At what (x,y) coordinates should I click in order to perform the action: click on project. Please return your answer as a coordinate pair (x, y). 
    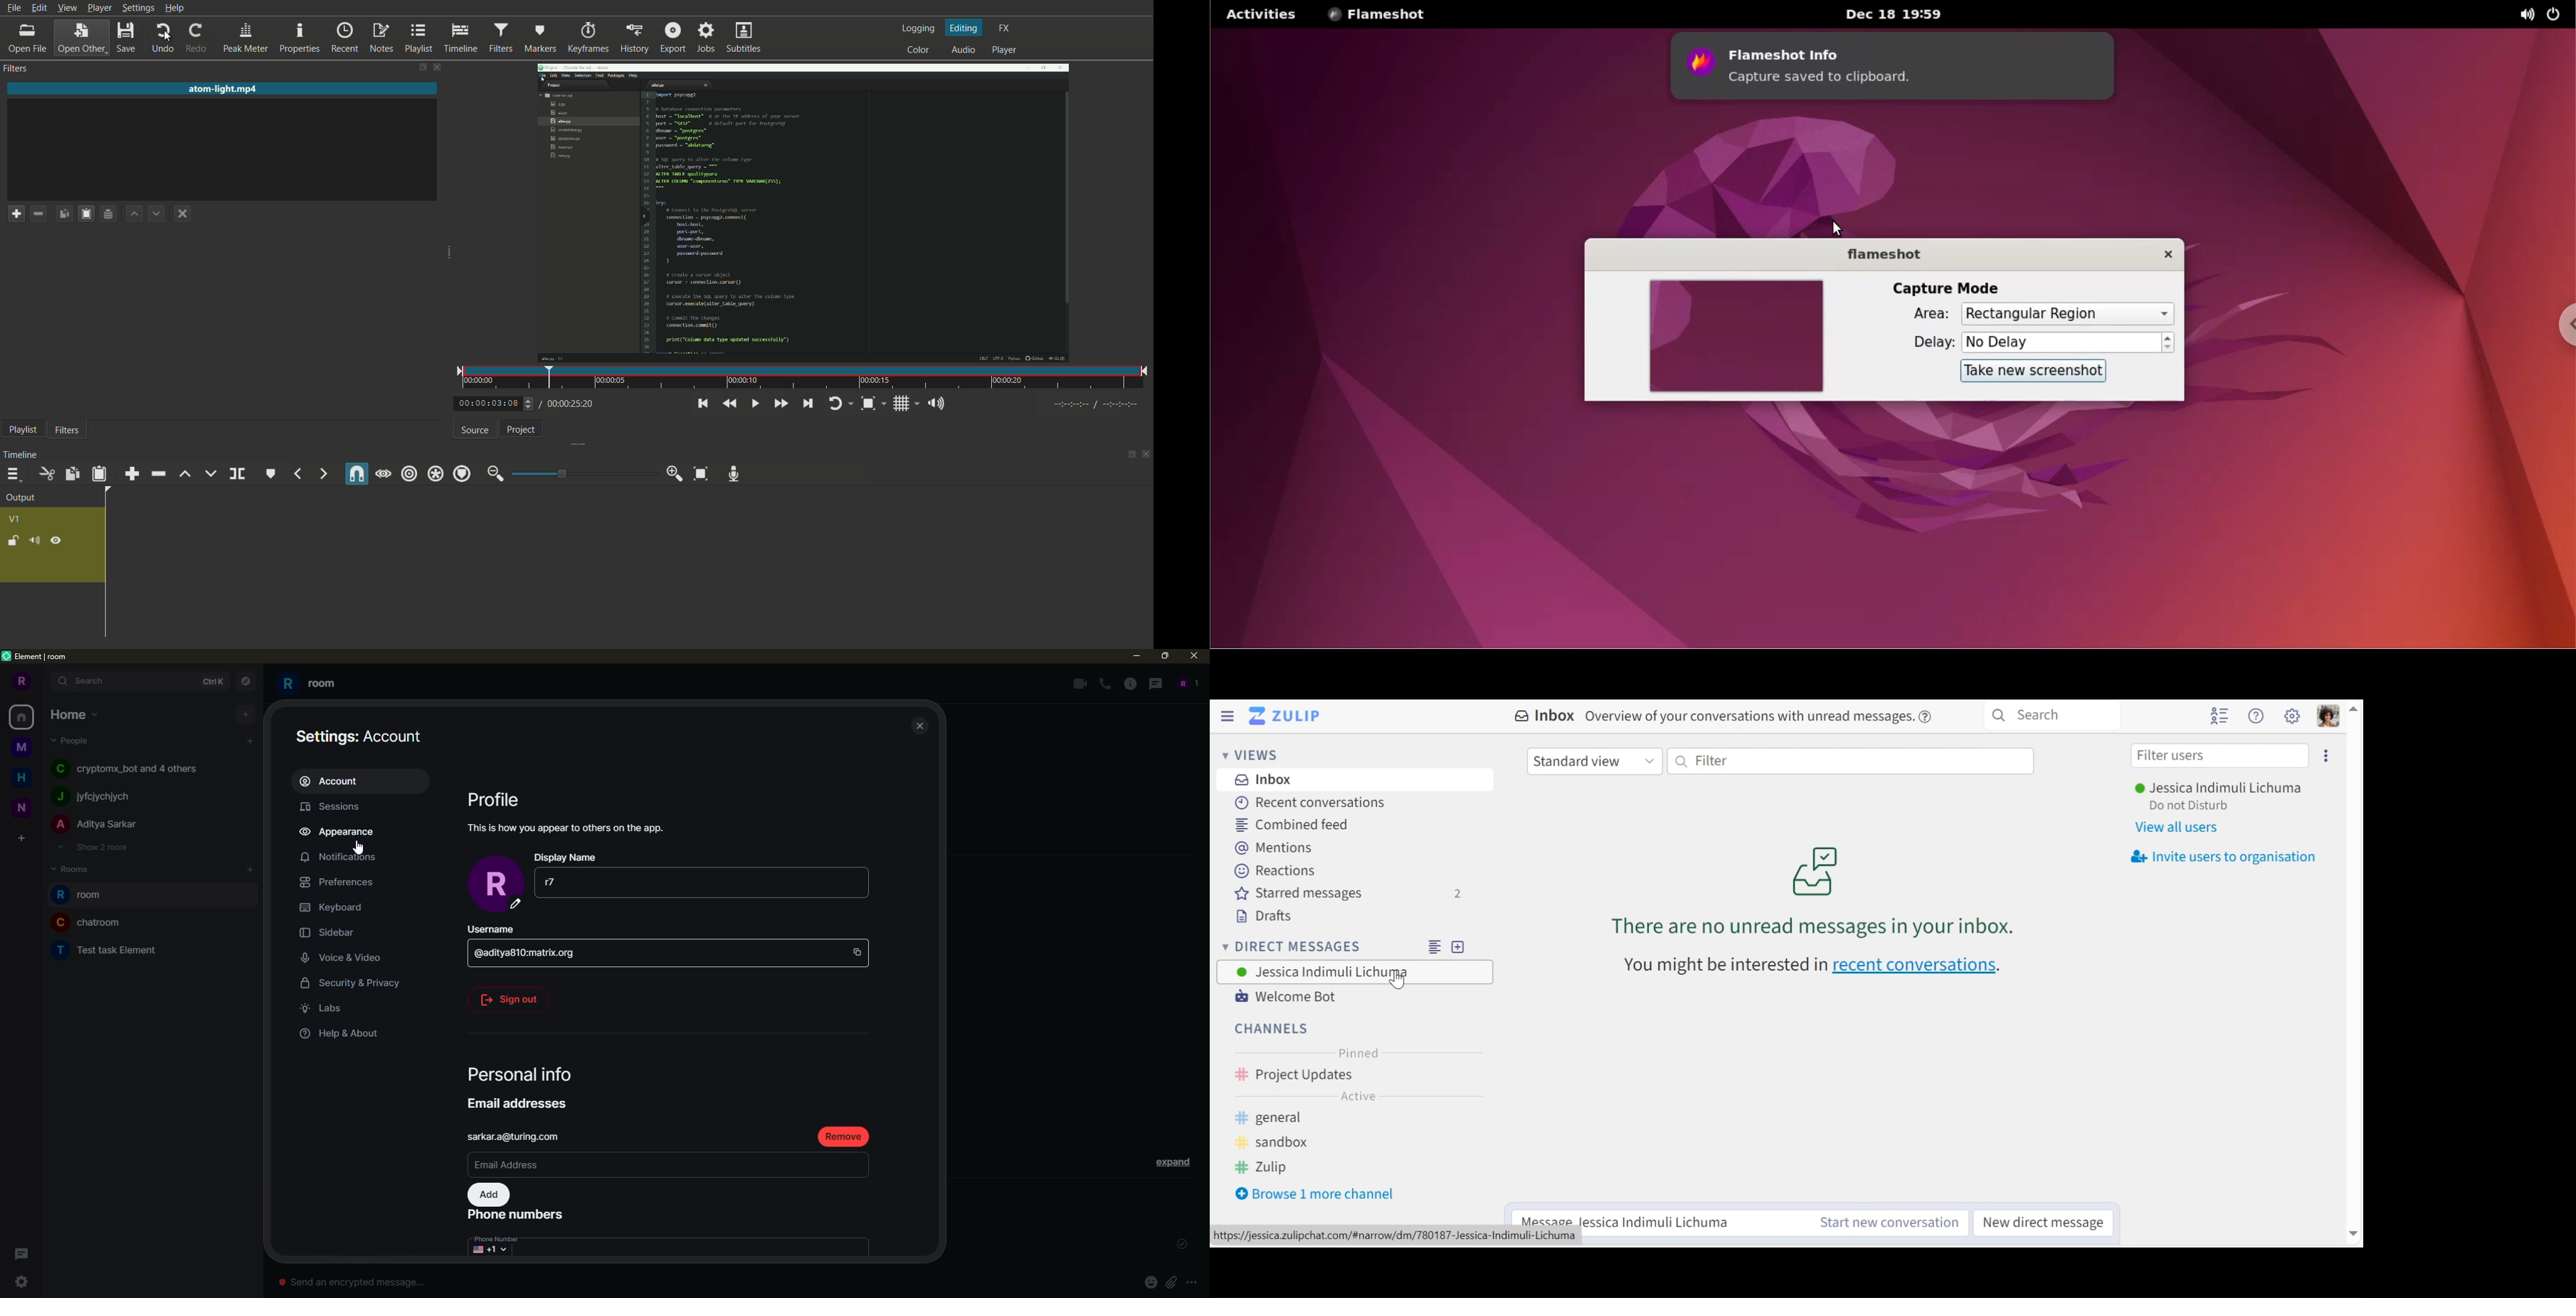
    Looking at the image, I should click on (524, 430).